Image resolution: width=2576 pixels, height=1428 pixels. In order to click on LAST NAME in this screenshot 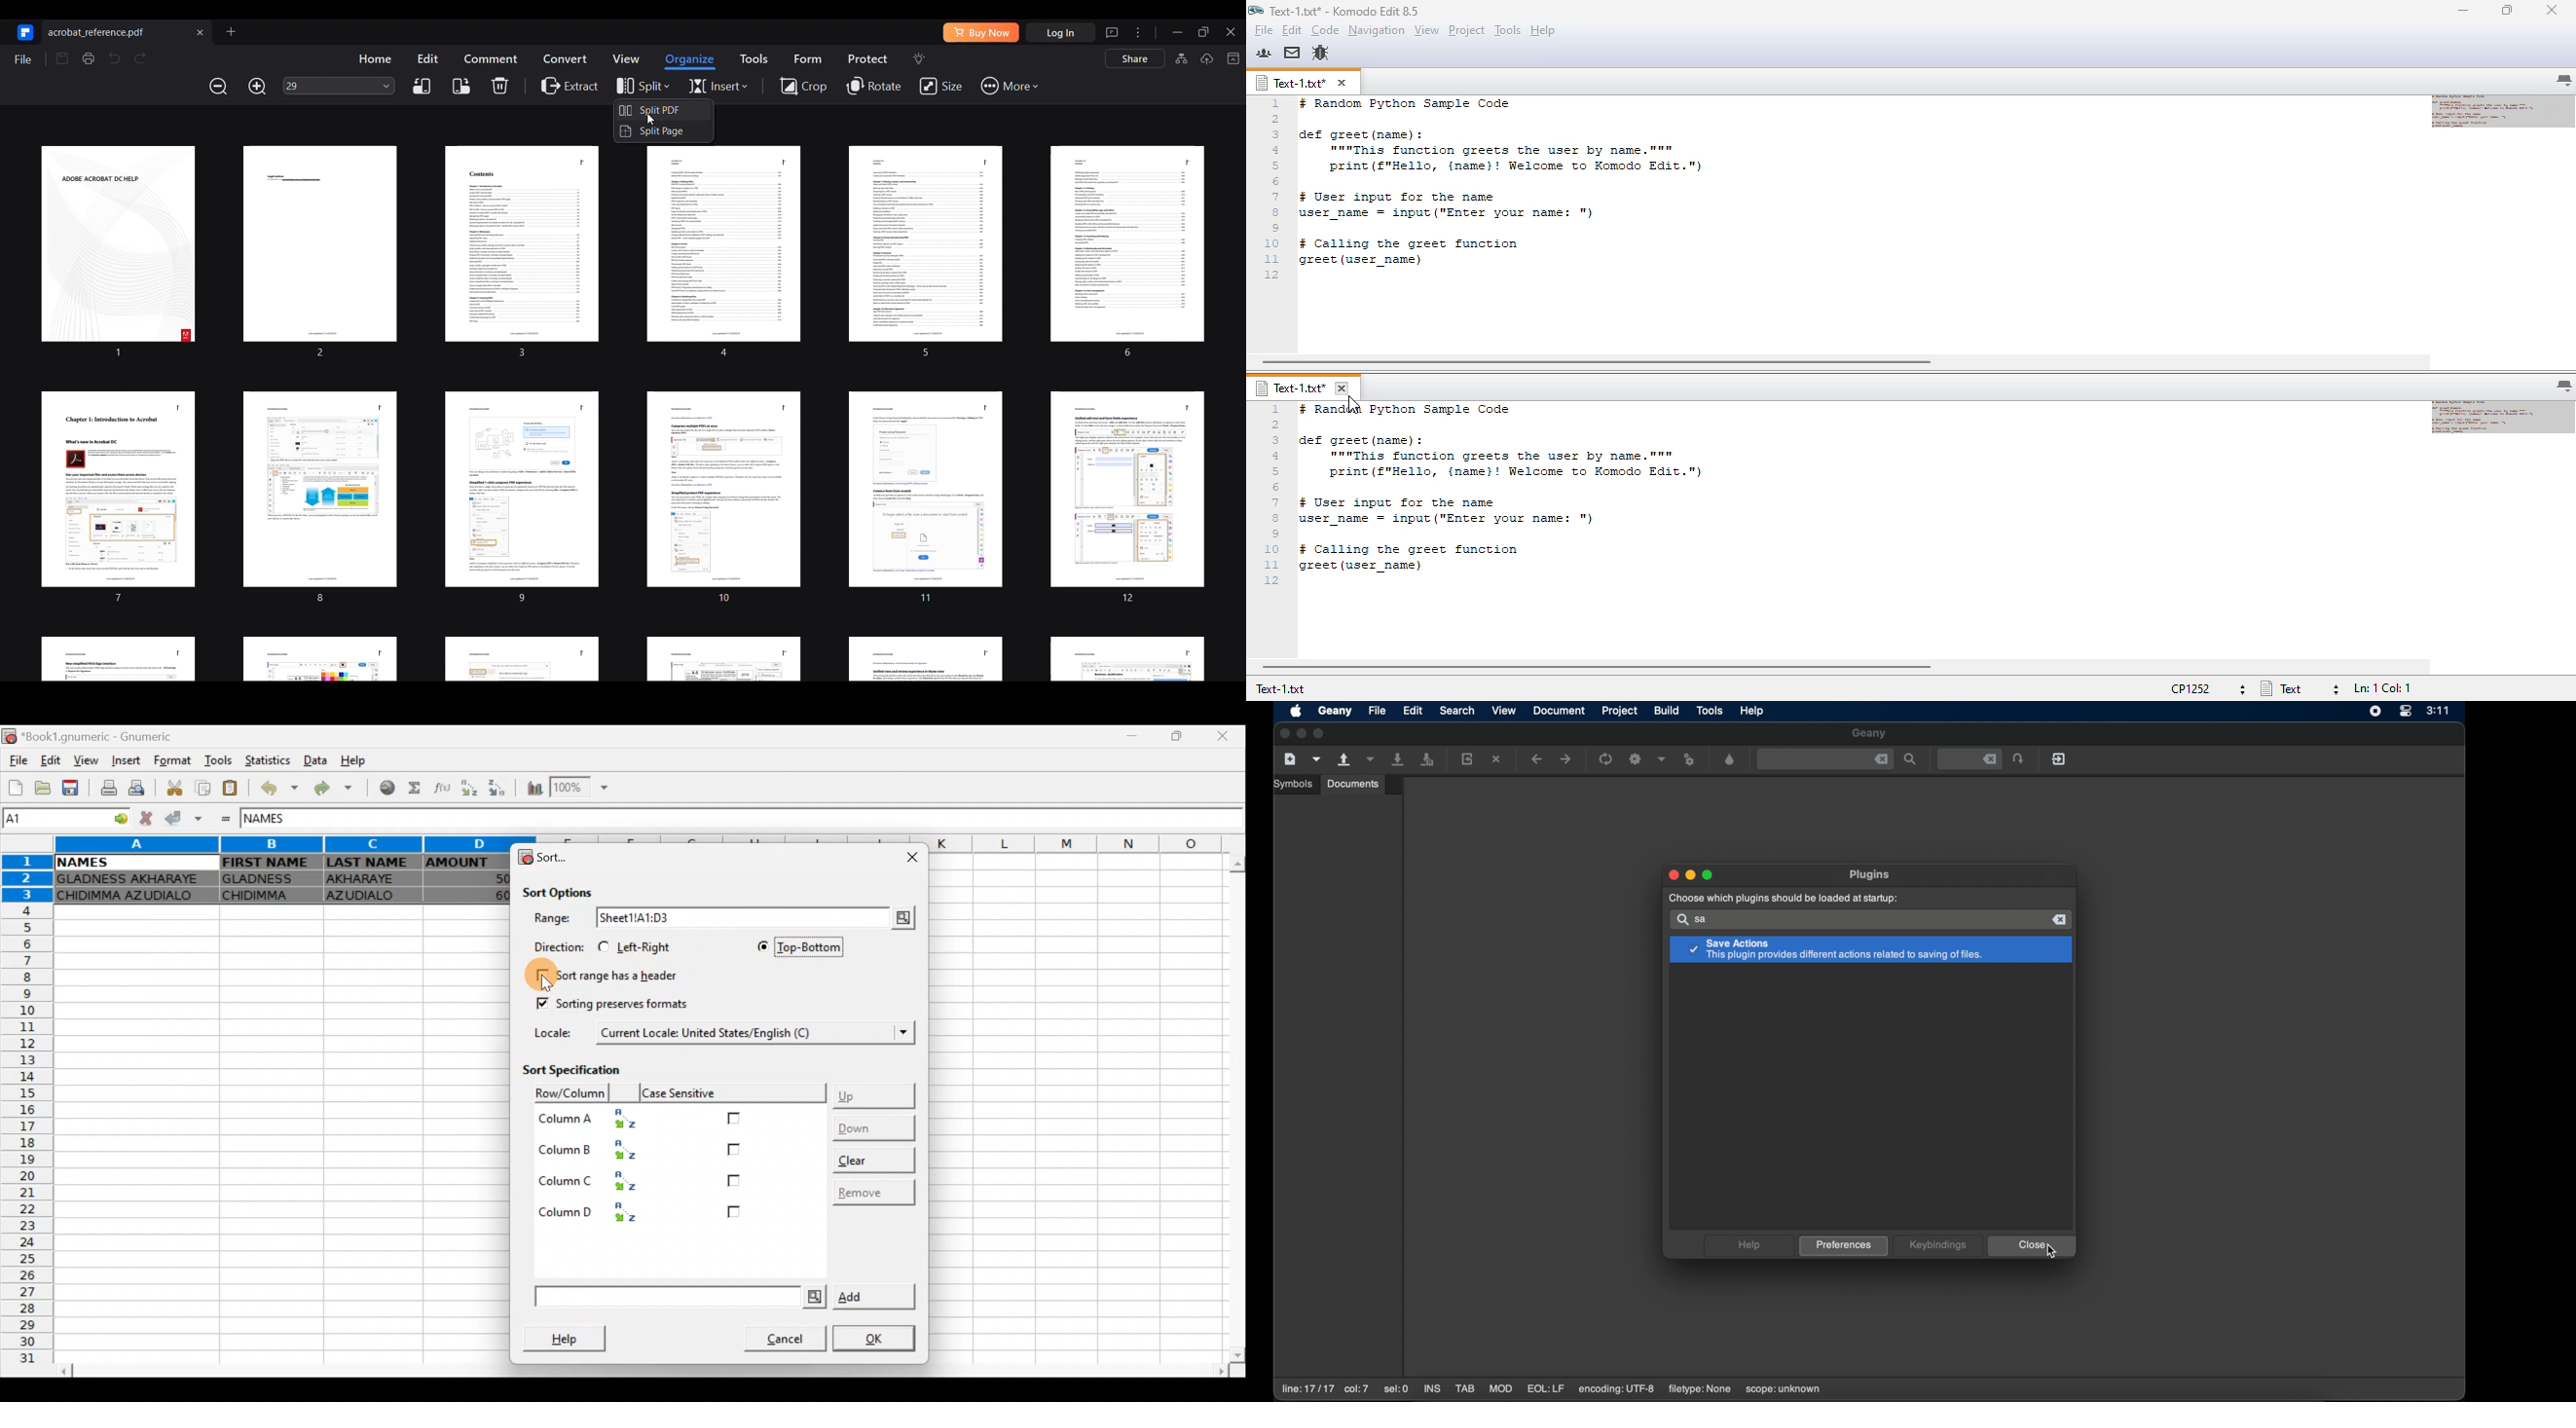, I will do `click(371, 863)`.